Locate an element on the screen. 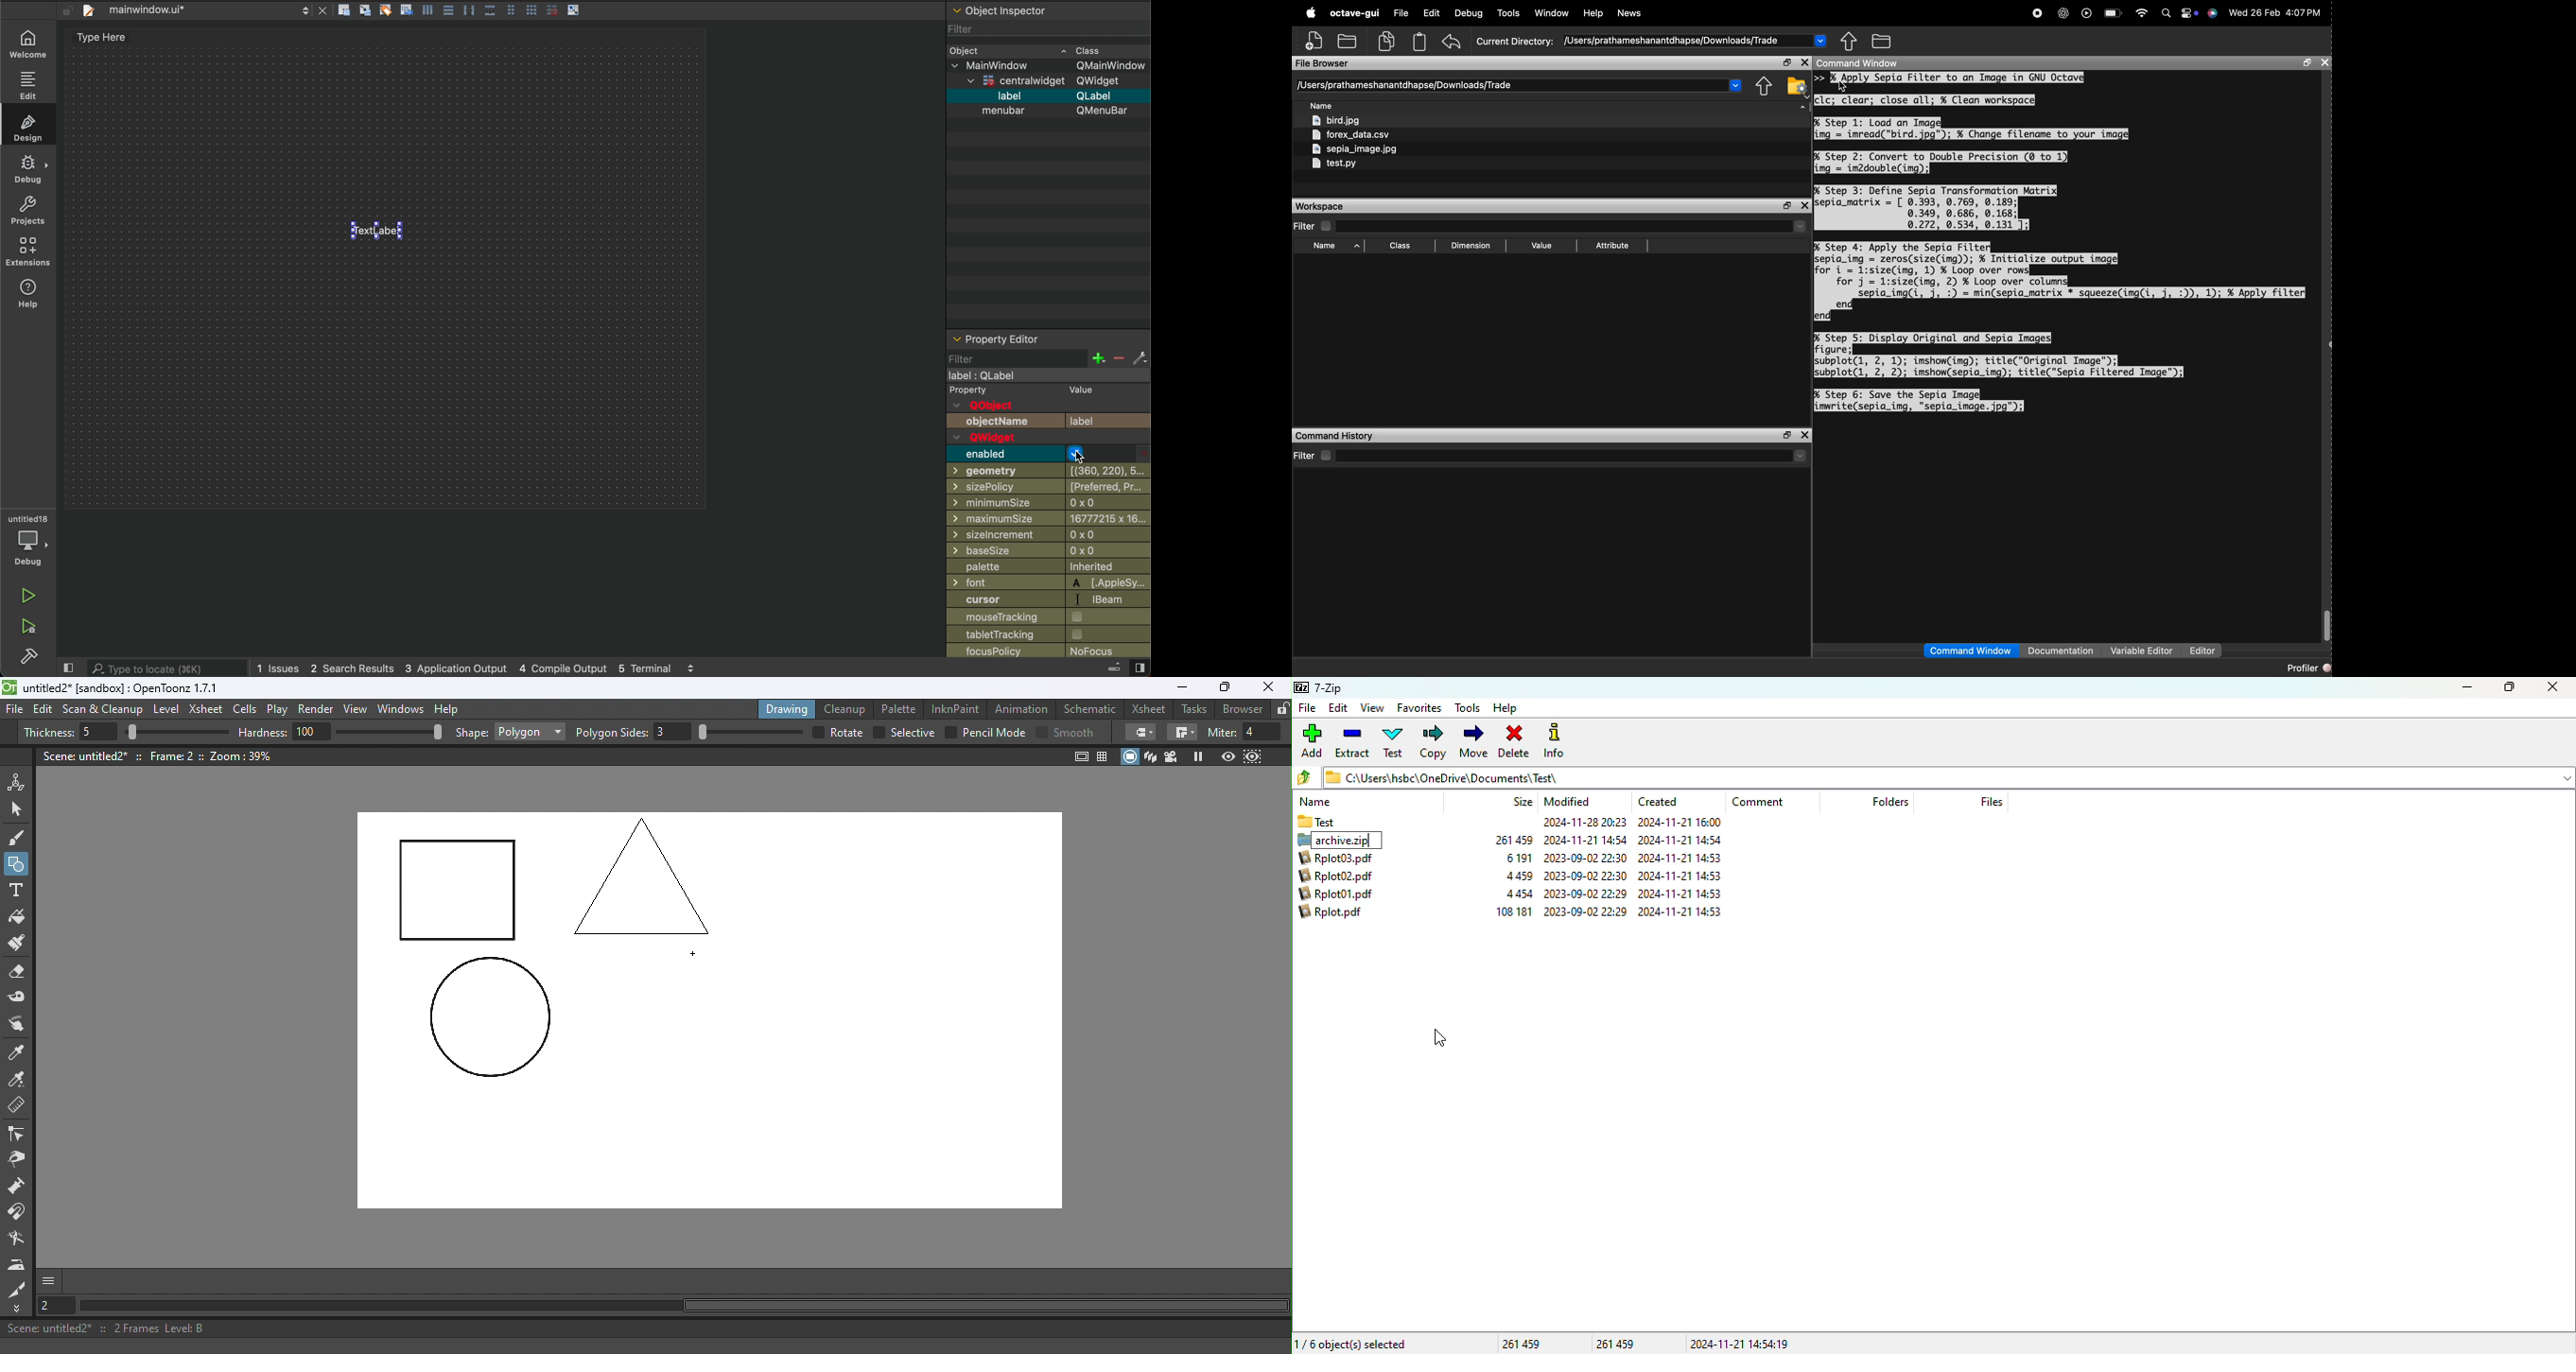  Filter is located at coordinates (964, 28).